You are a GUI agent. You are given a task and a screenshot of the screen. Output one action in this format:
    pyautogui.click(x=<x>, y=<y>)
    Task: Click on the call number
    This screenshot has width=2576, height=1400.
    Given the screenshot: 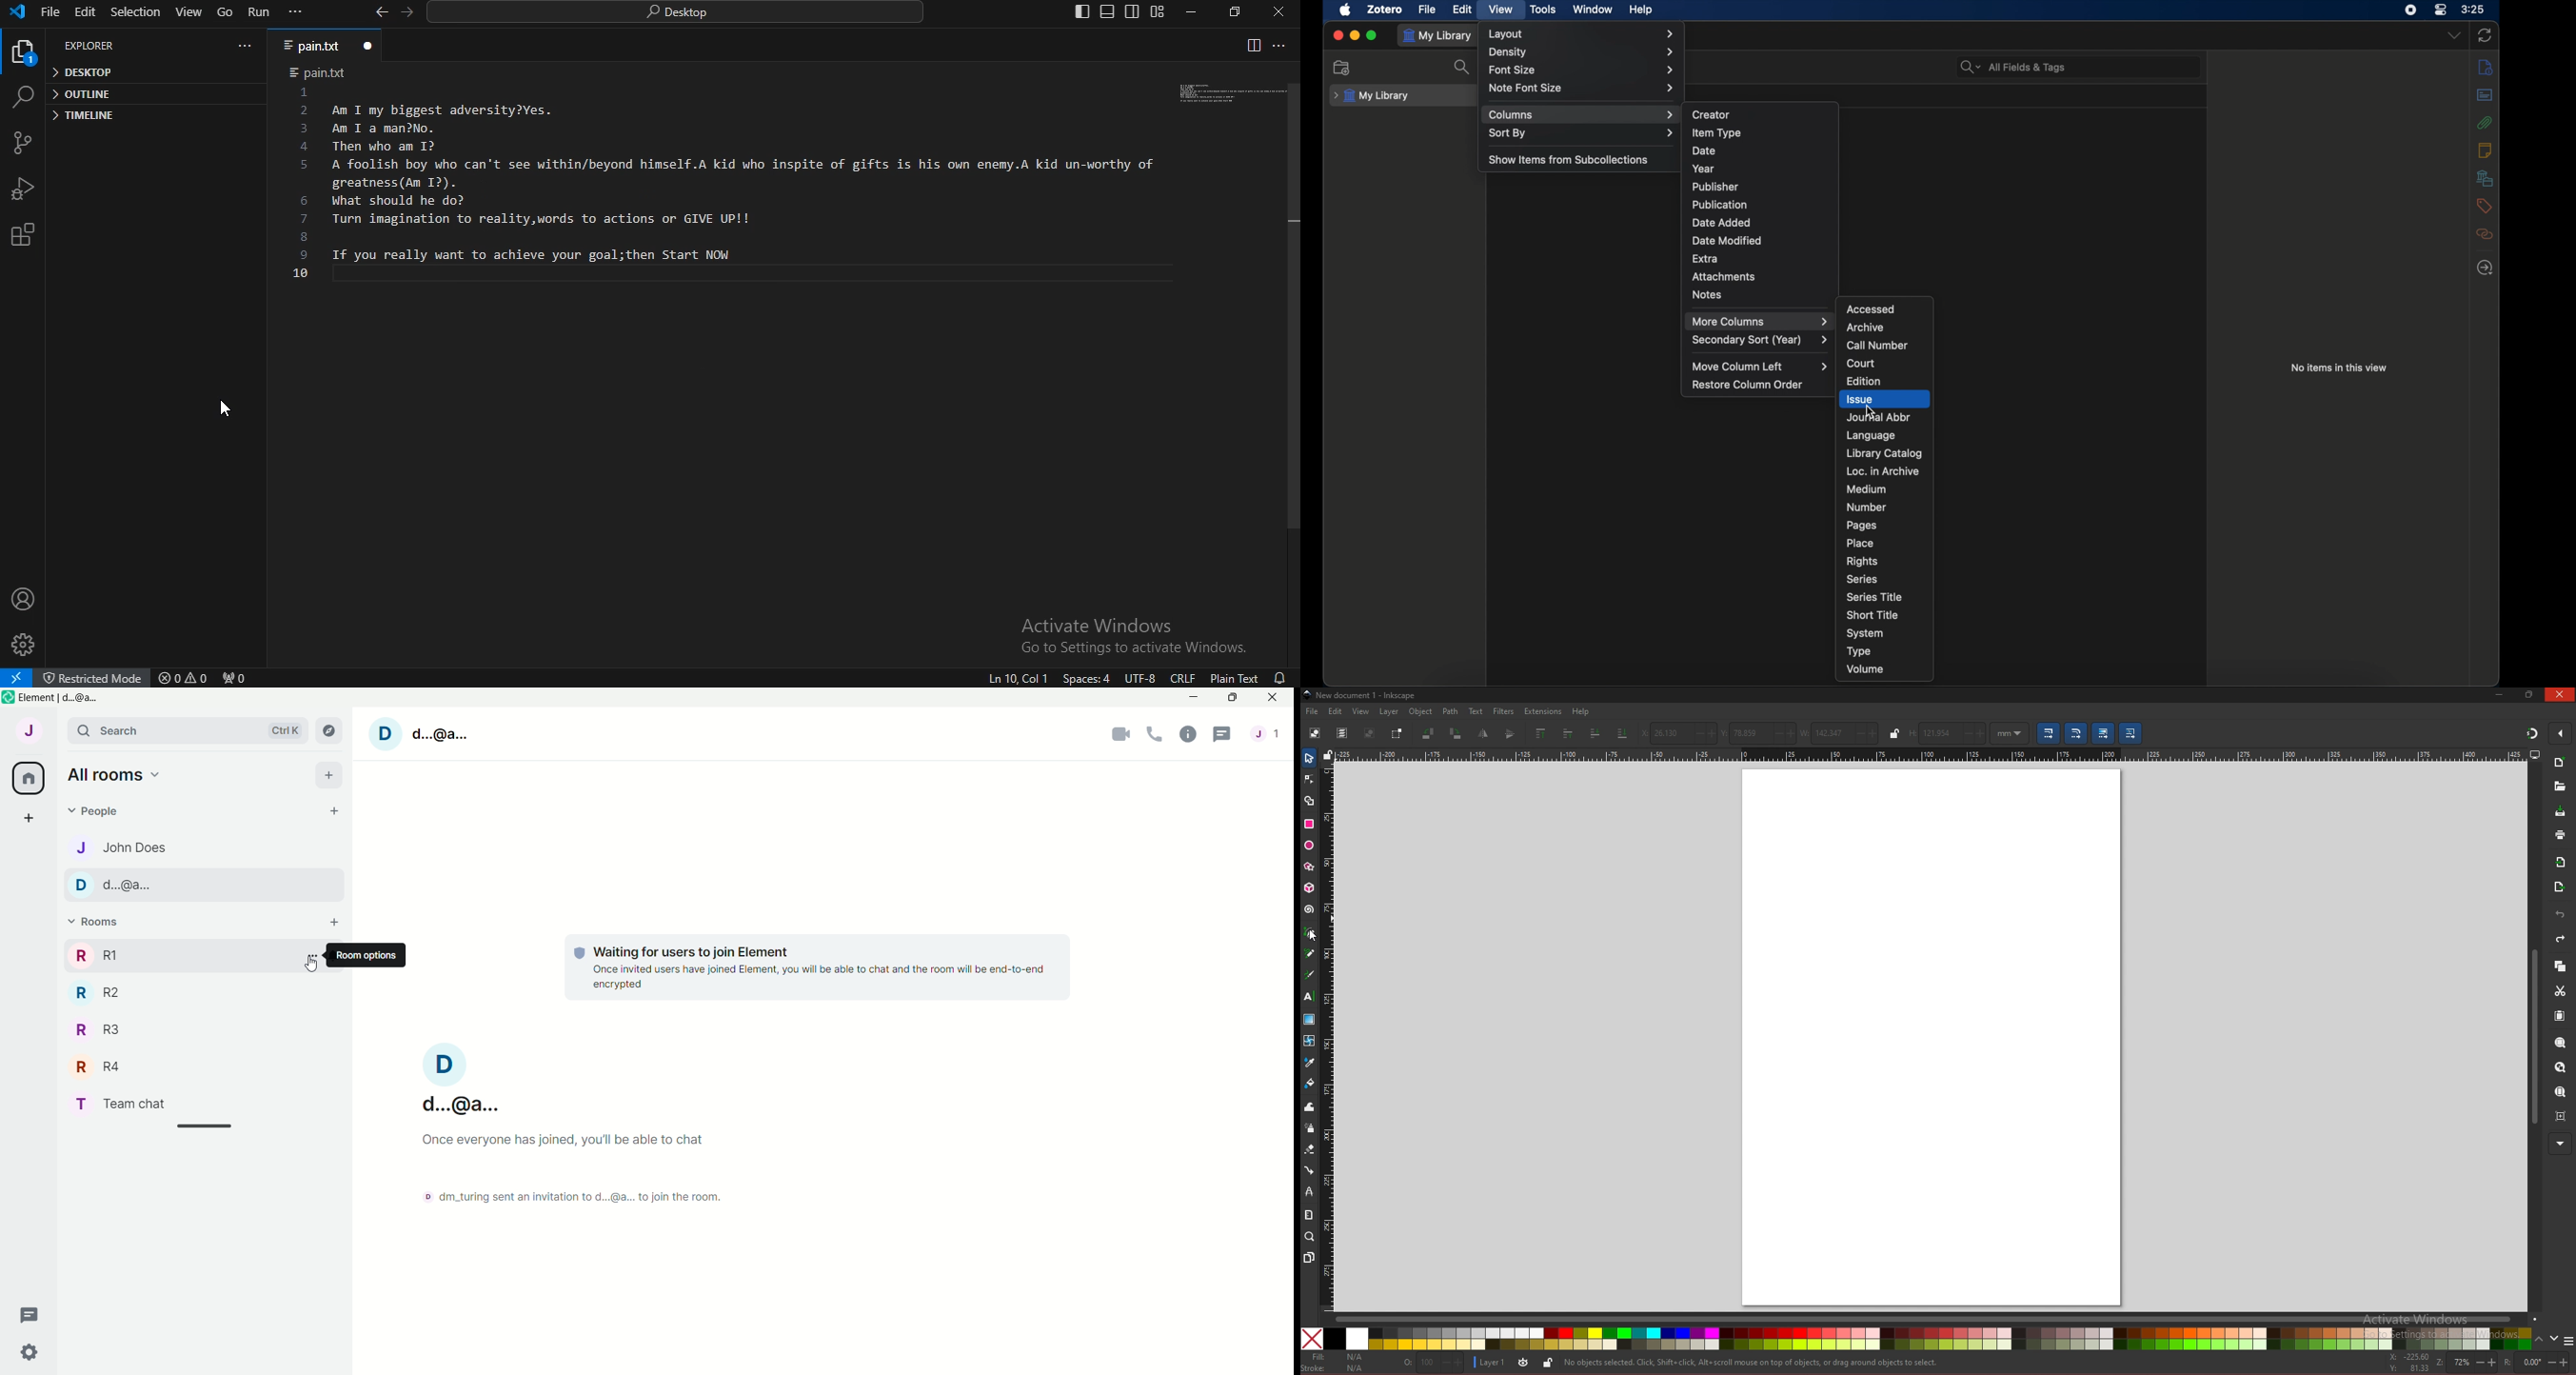 What is the action you would take?
    pyautogui.click(x=1878, y=346)
    